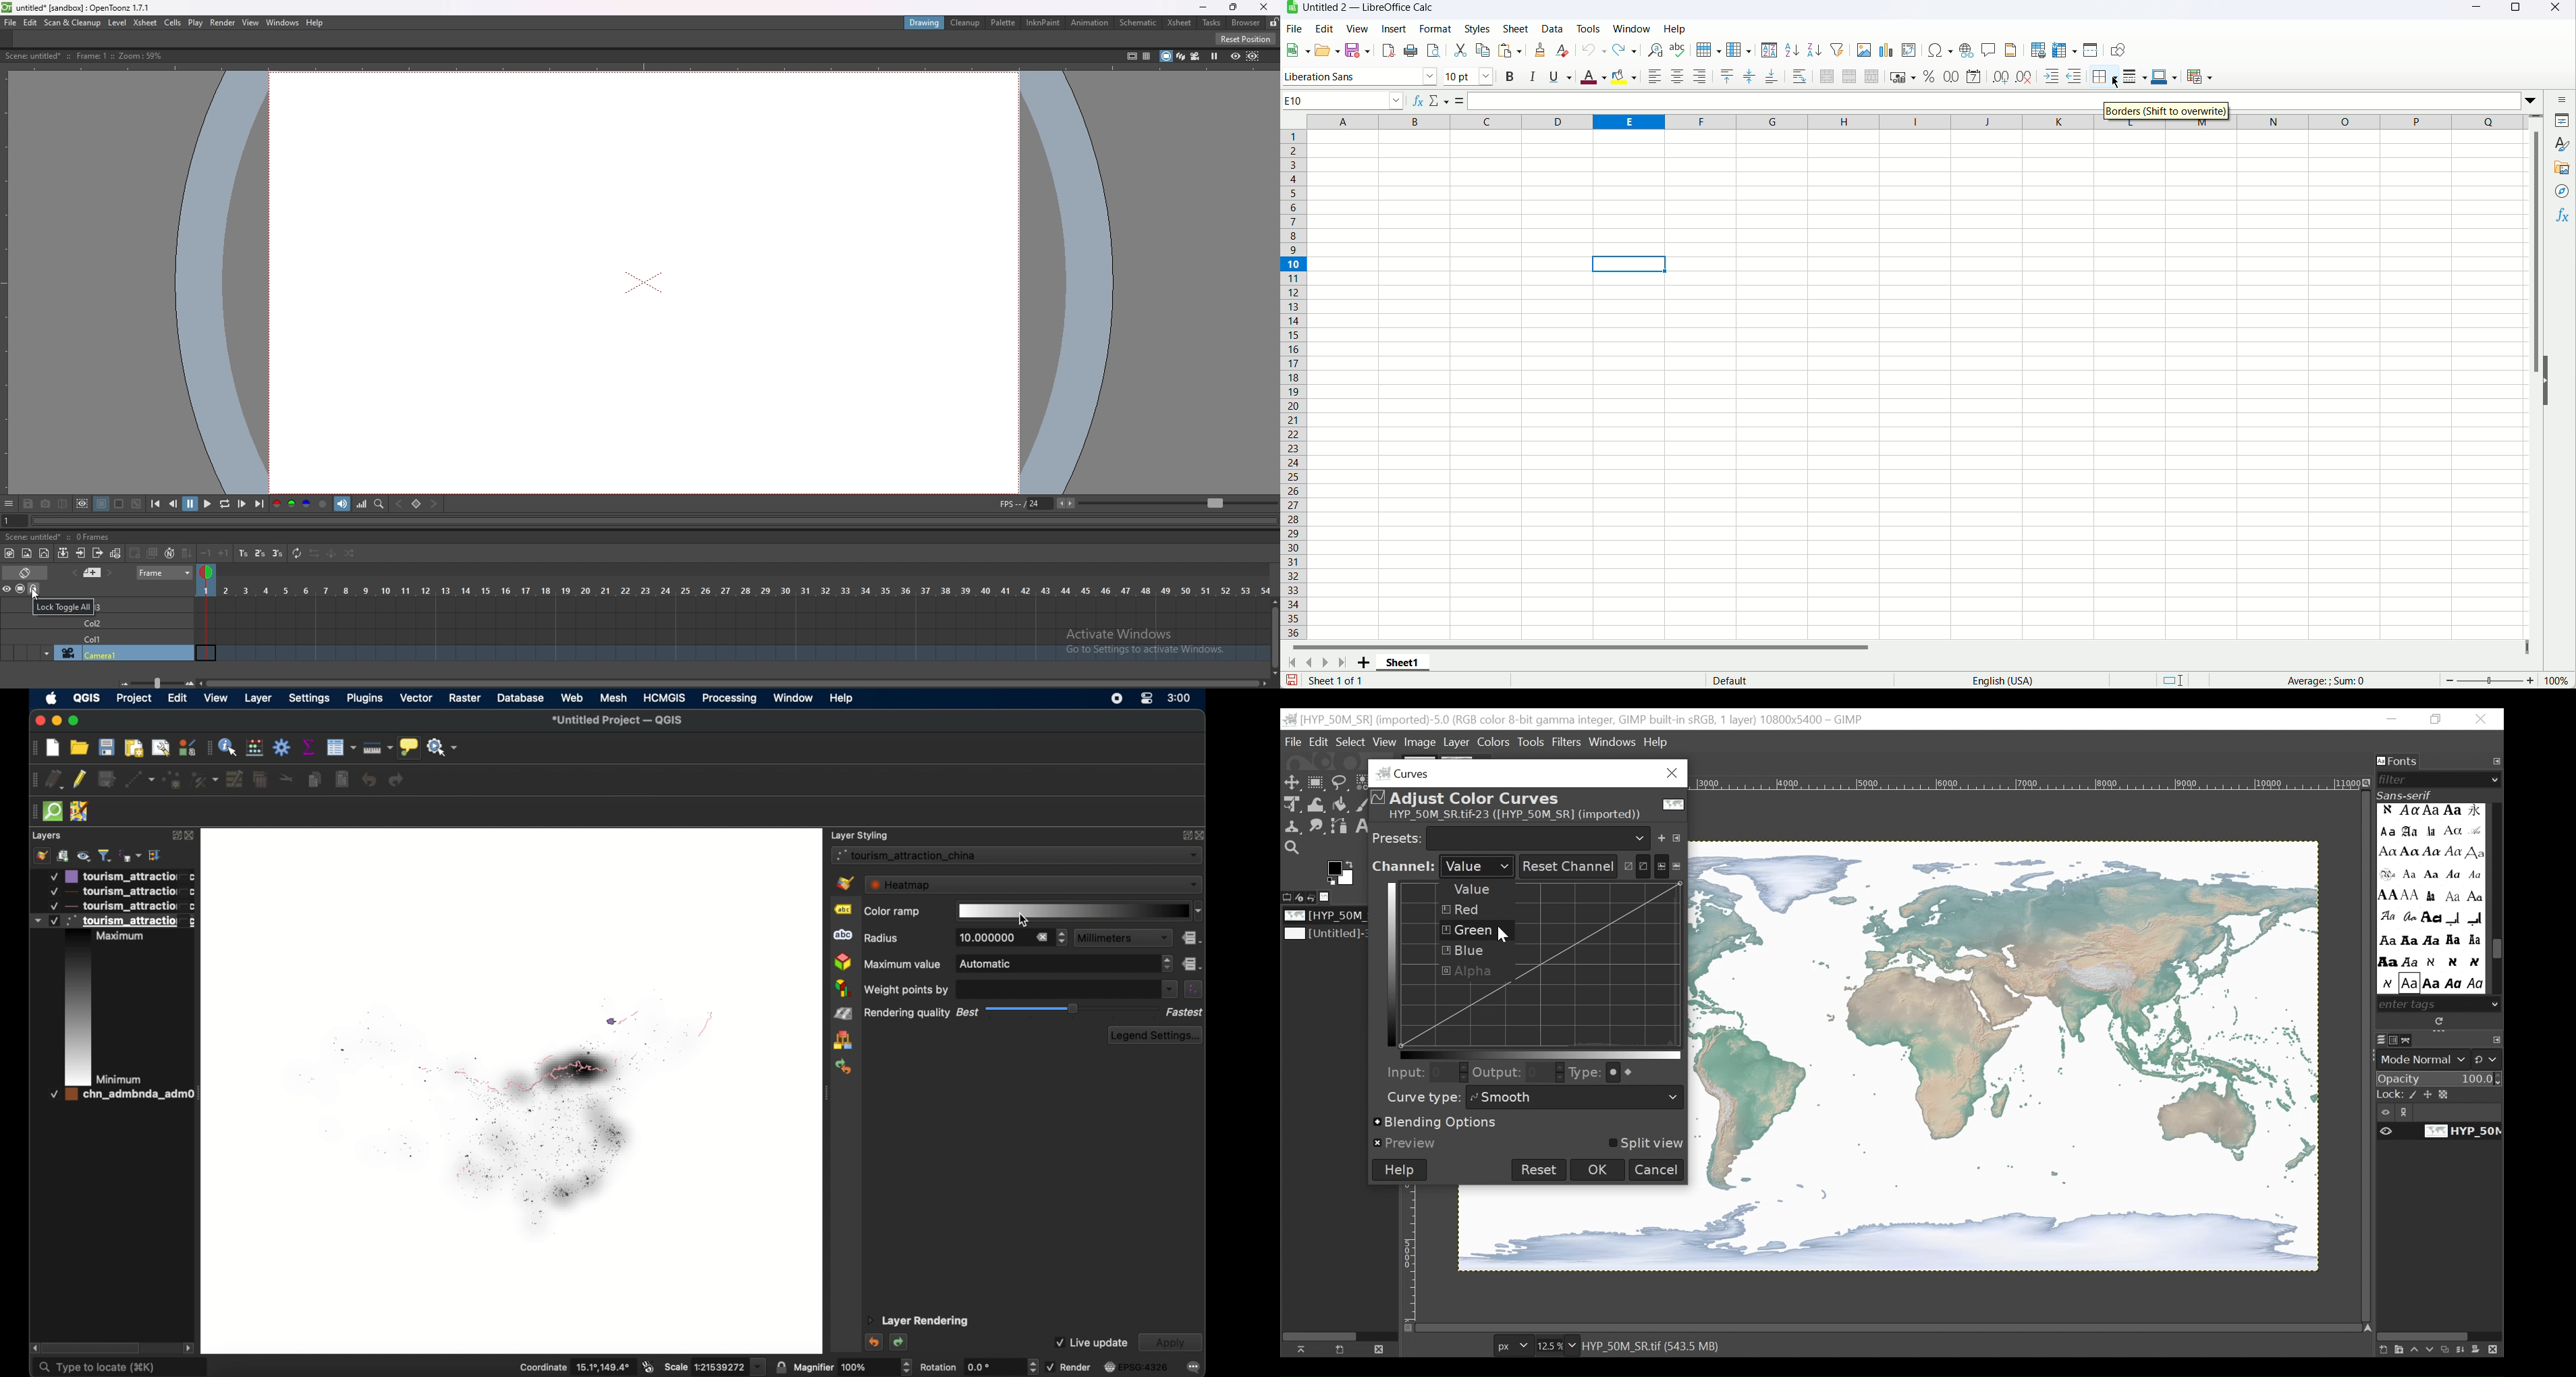 The width and height of the screenshot is (2576, 1400). Describe the element at coordinates (1626, 50) in the screenshot. I see `Redo` at that location.